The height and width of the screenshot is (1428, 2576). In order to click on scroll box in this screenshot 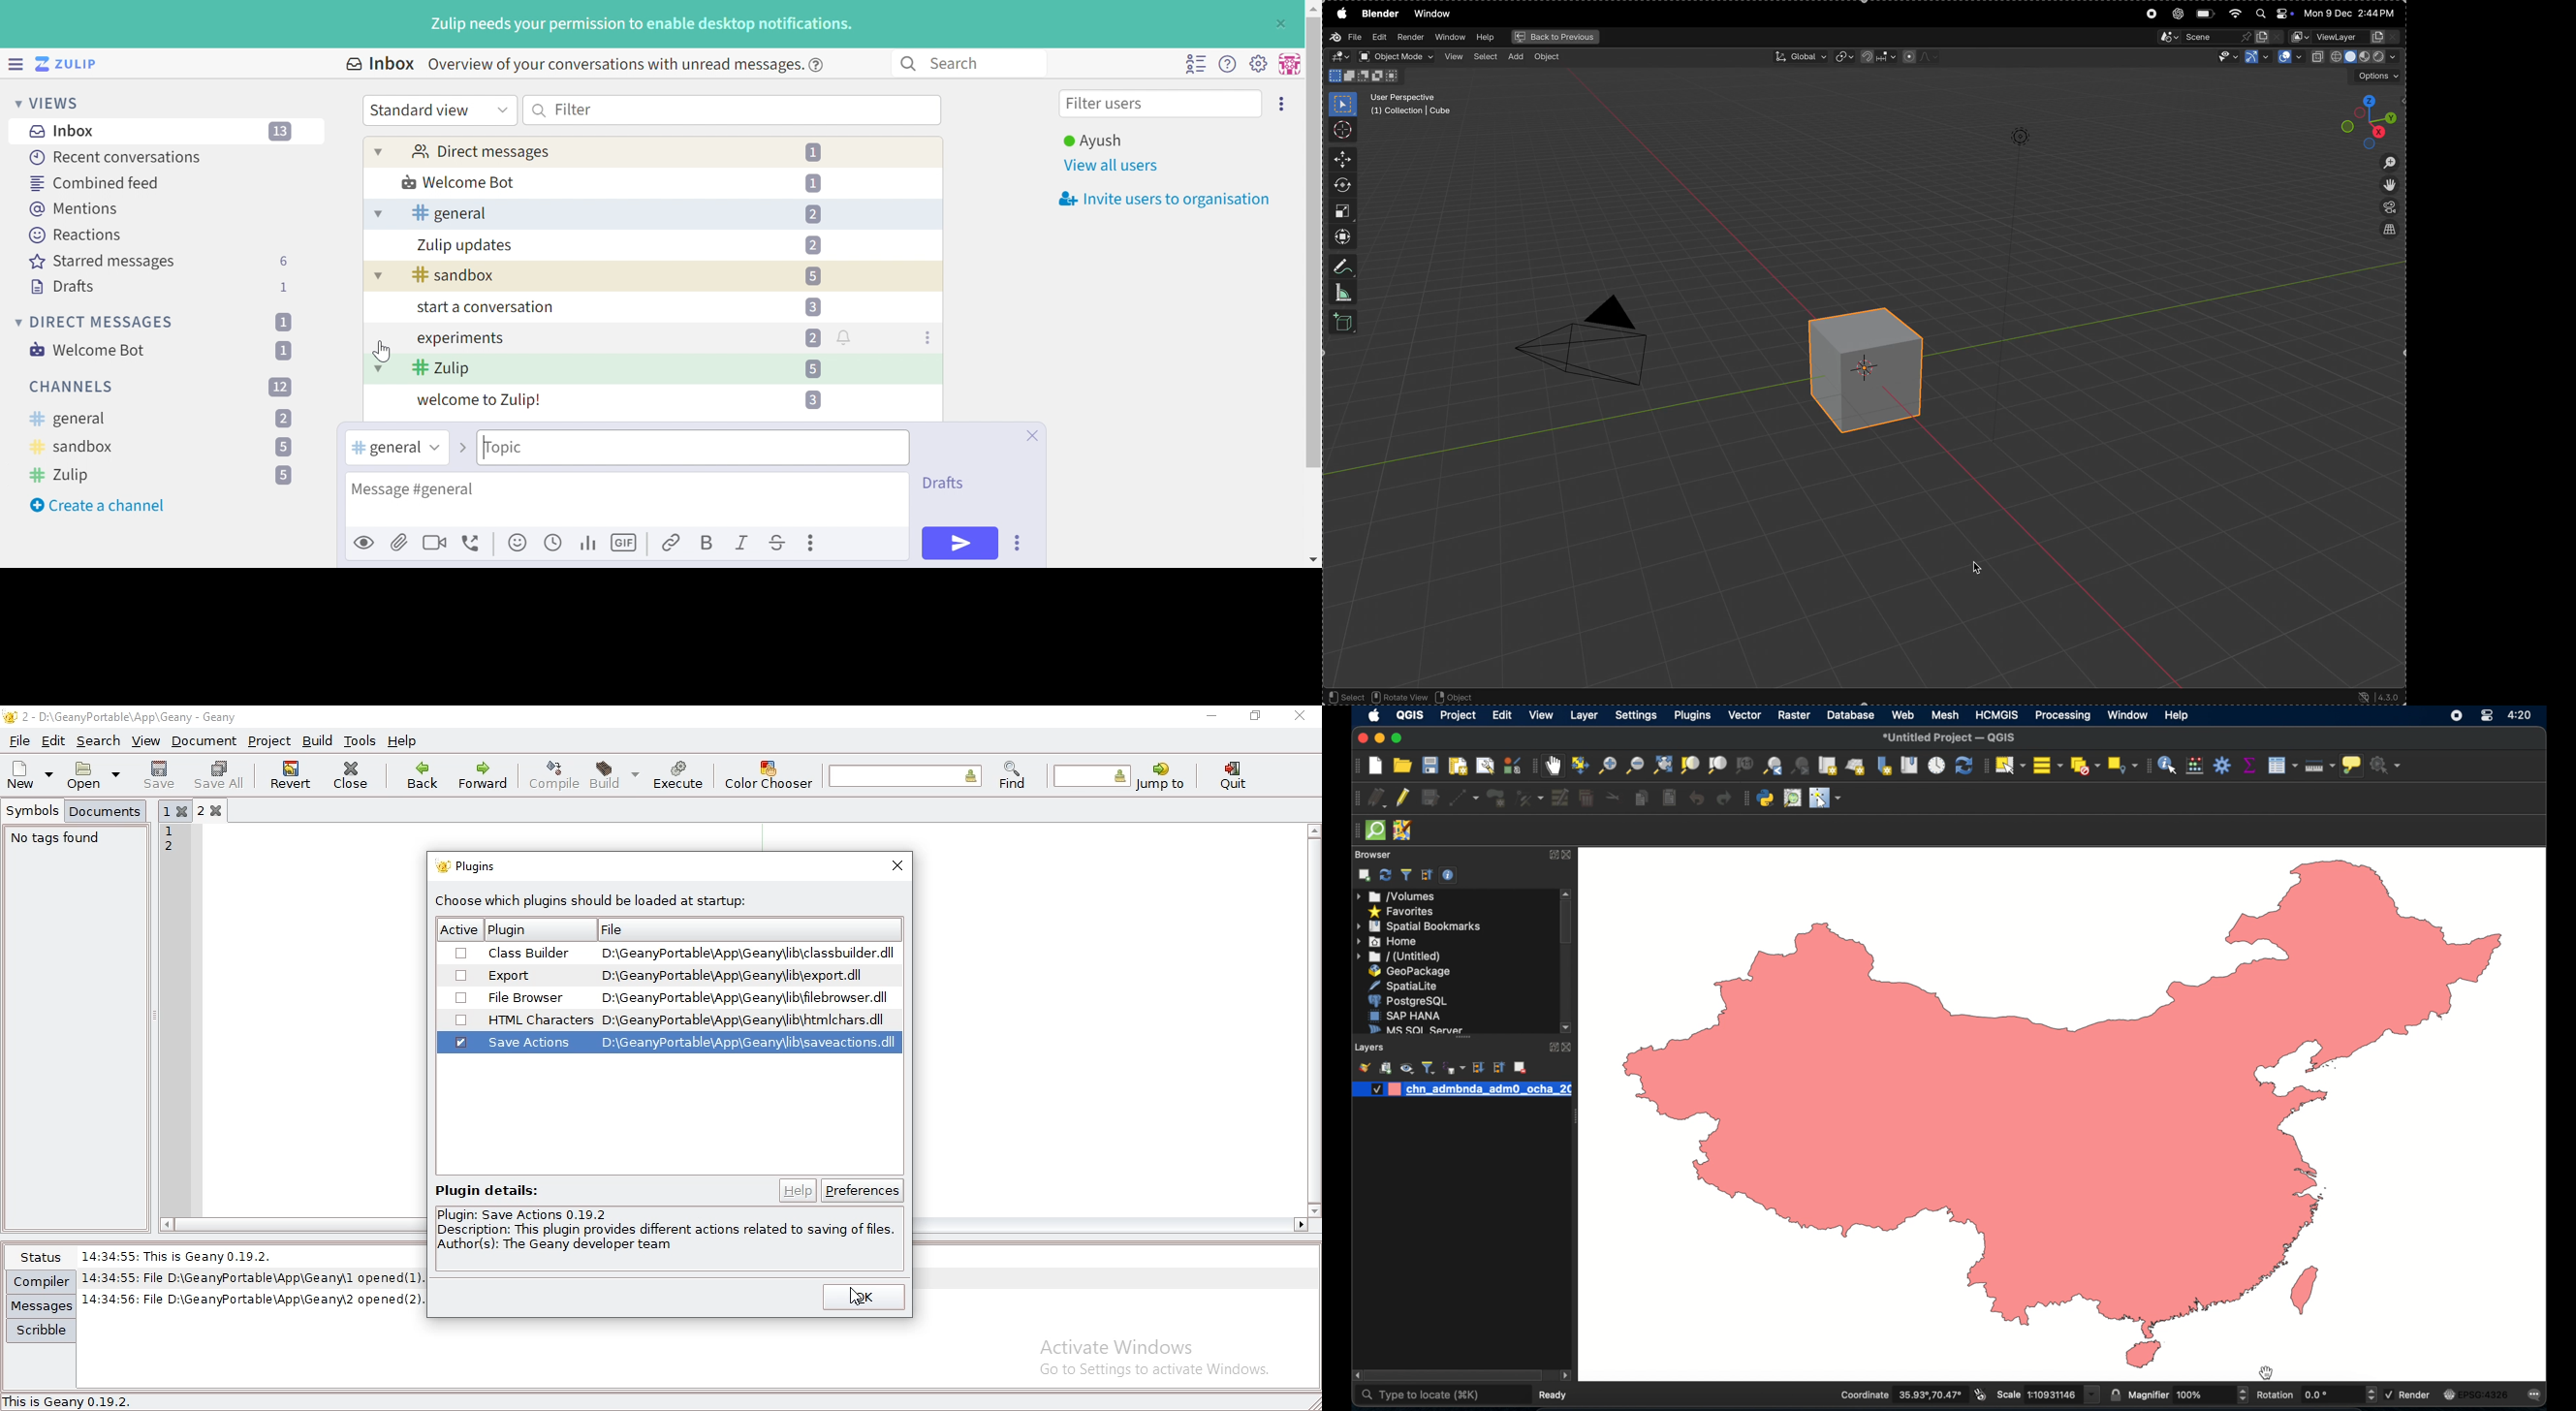, I will do `click(1455, 1376)`.